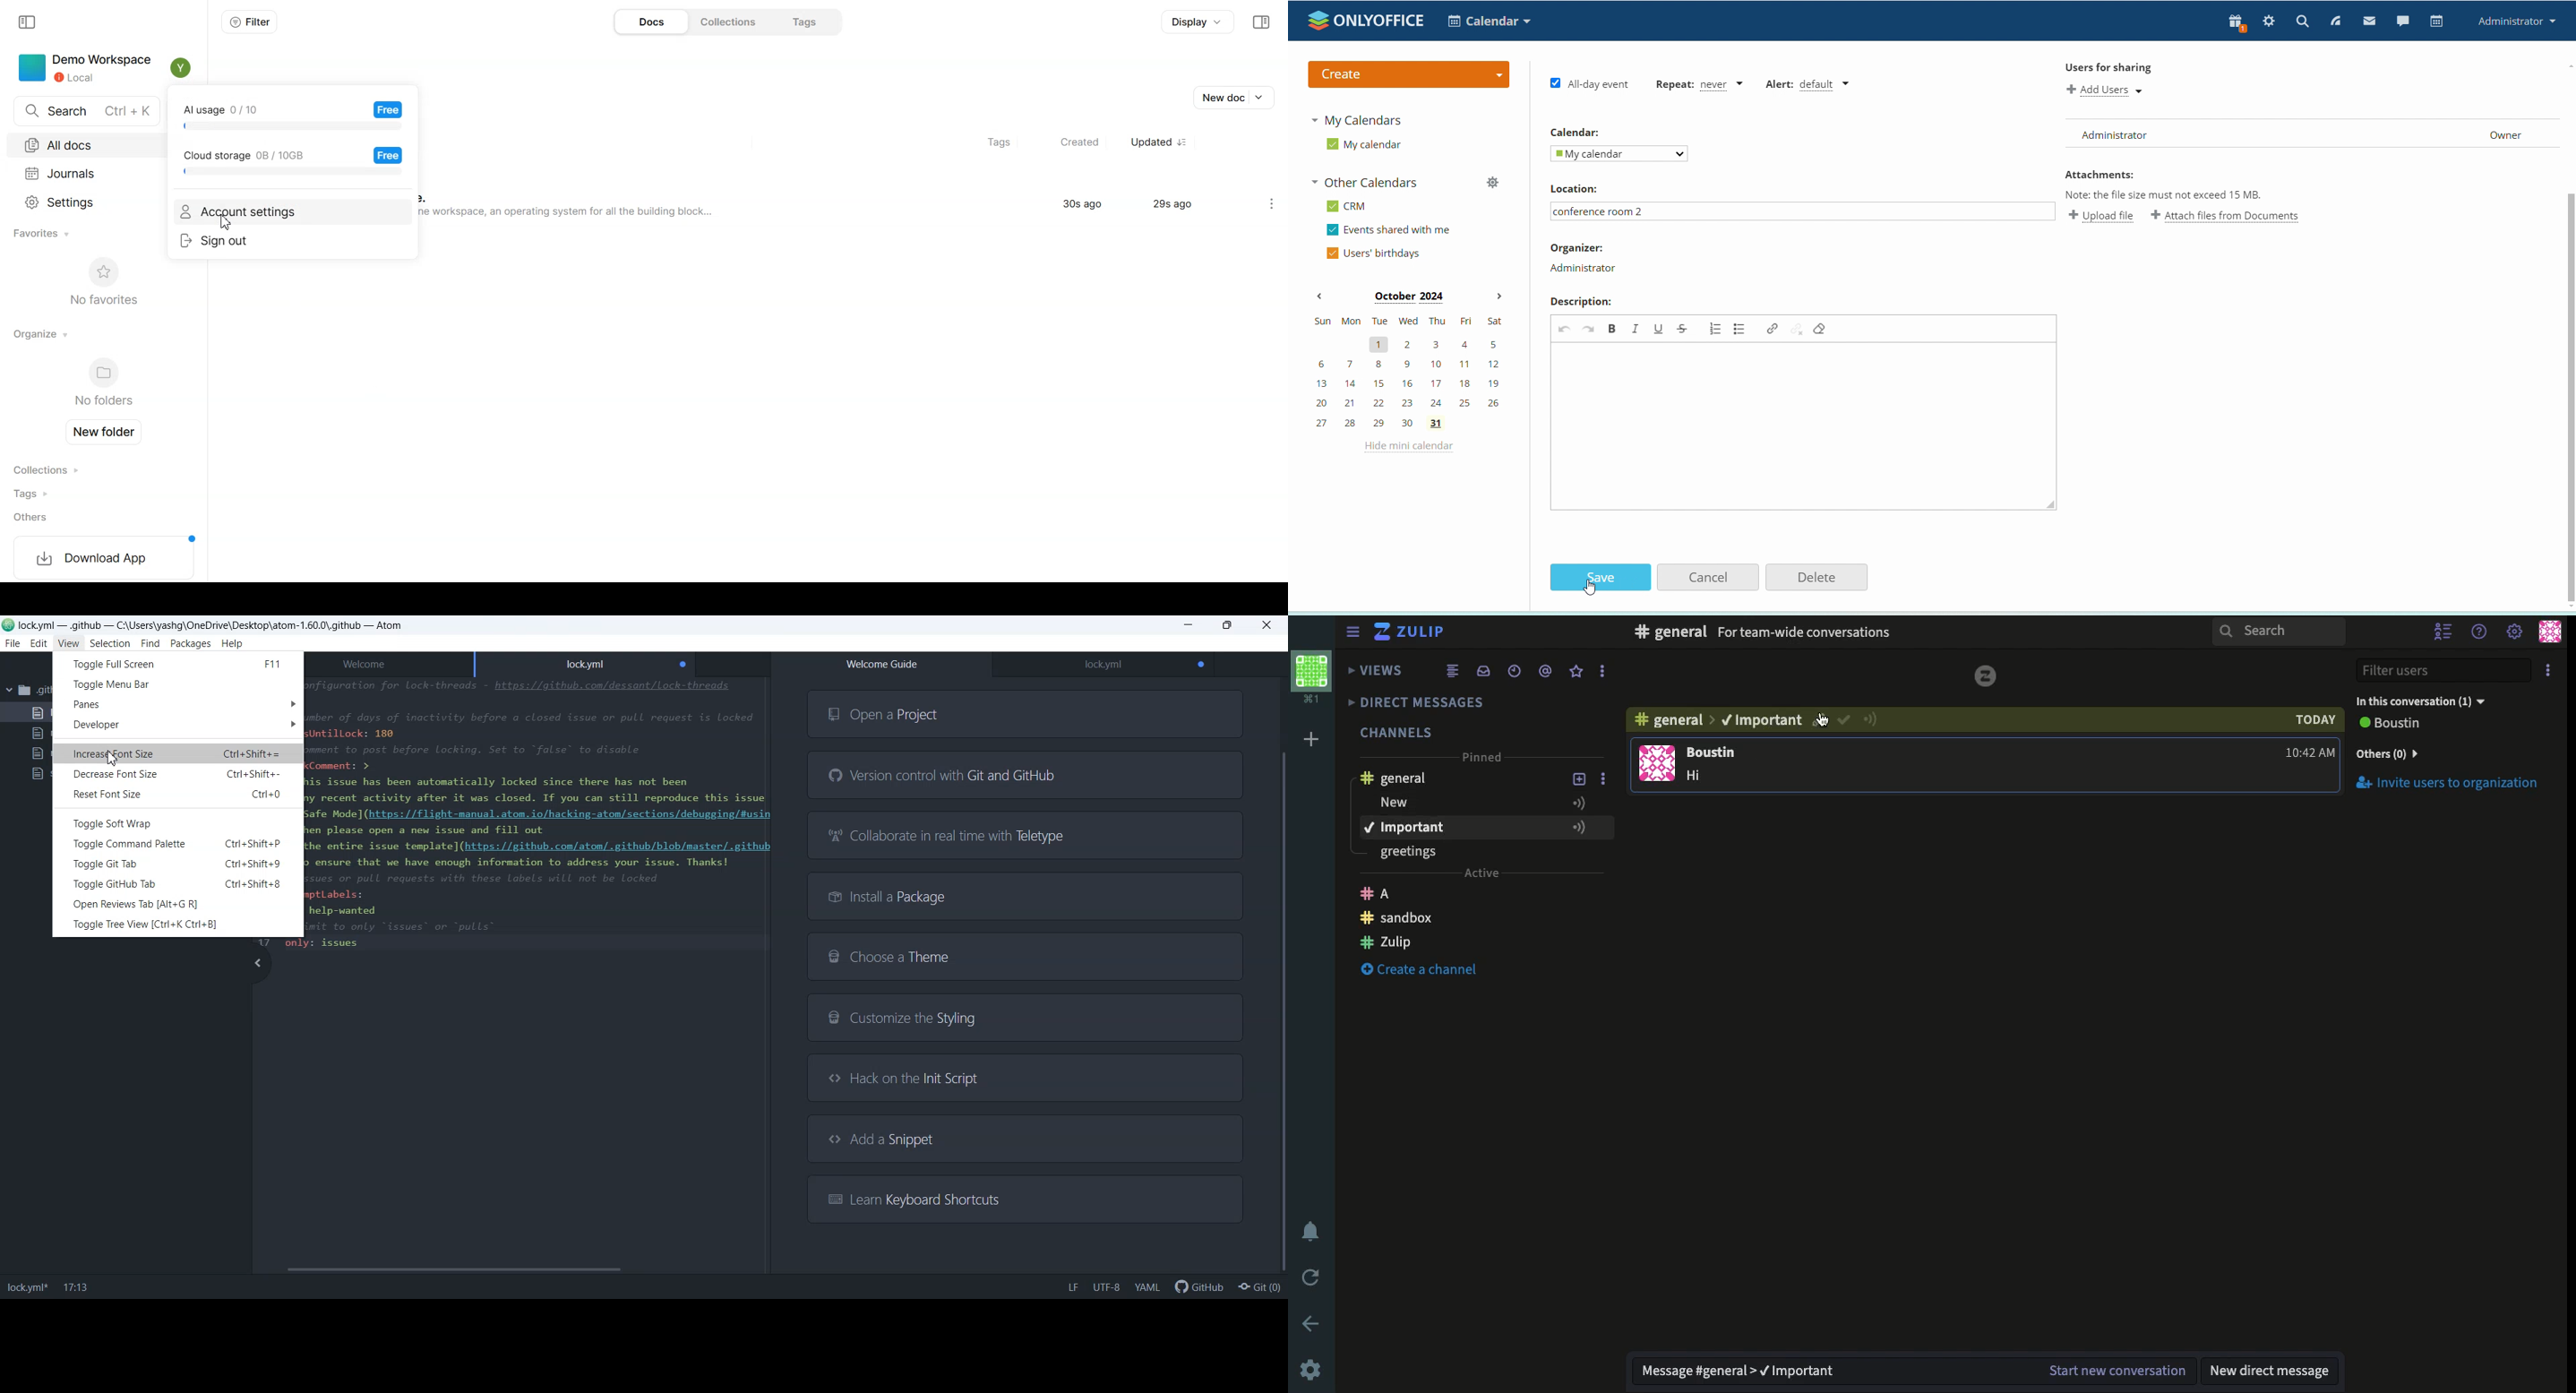 The image size is (2576, 1400). I want to click on New doc, so click(1236, 97).